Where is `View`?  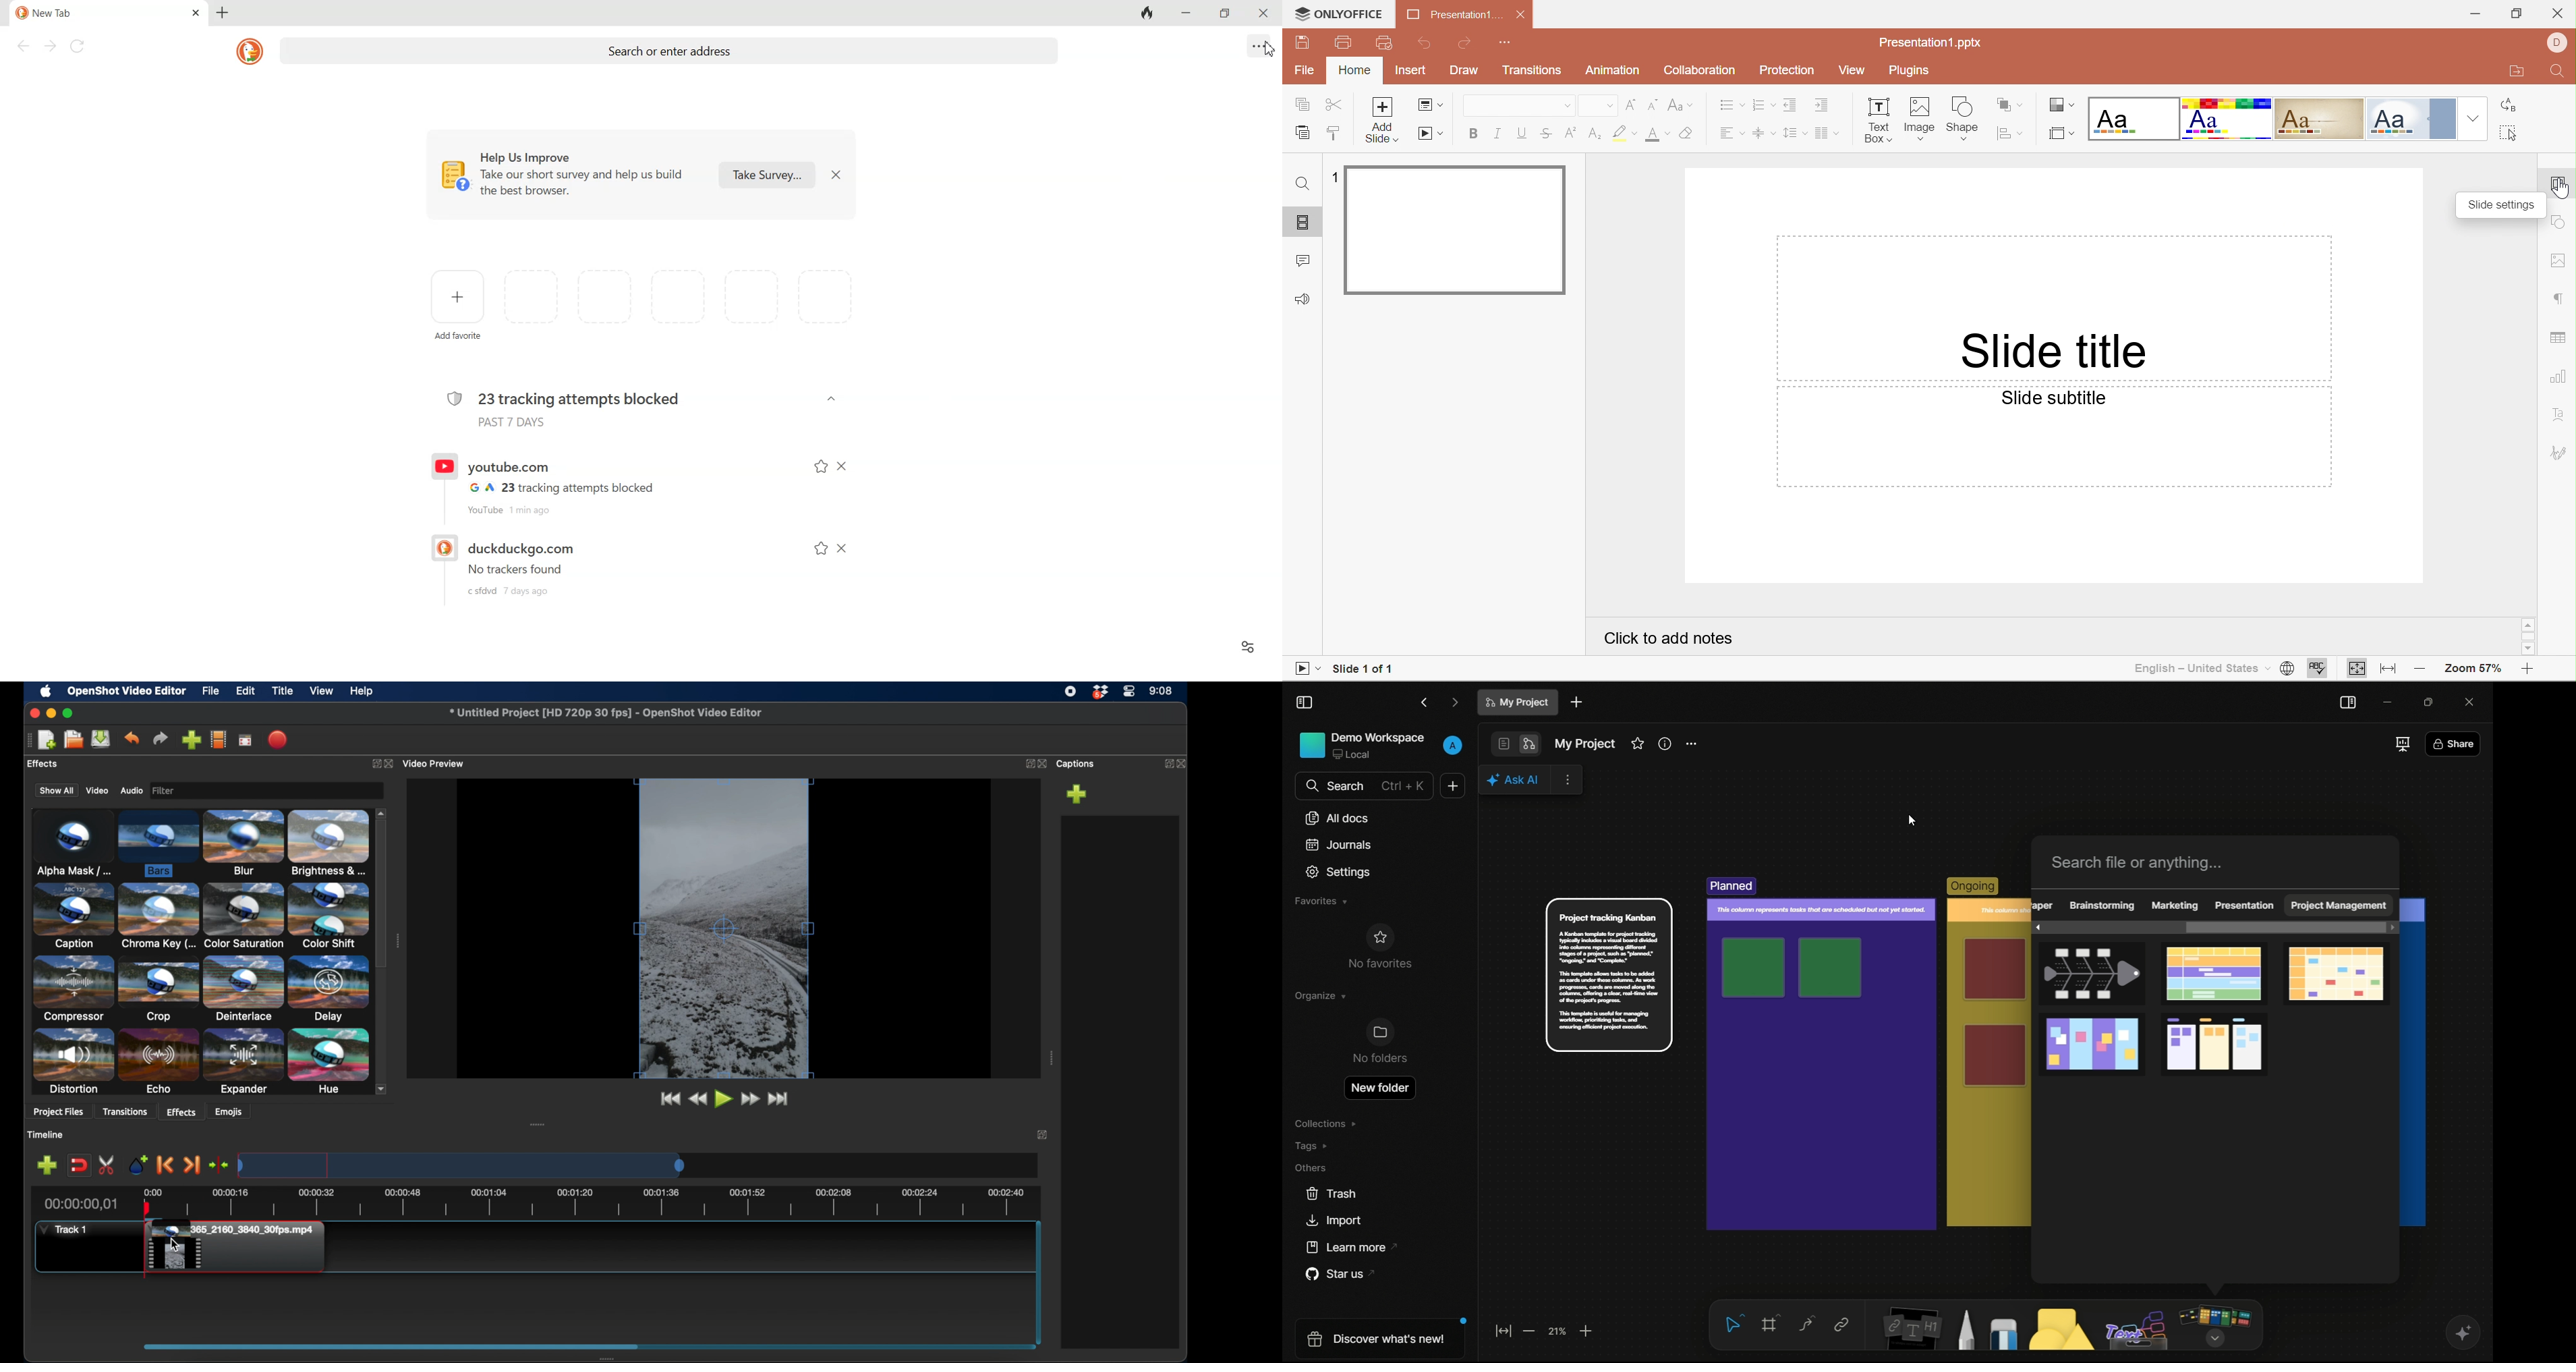
View is located at coordinates (1852, 70).